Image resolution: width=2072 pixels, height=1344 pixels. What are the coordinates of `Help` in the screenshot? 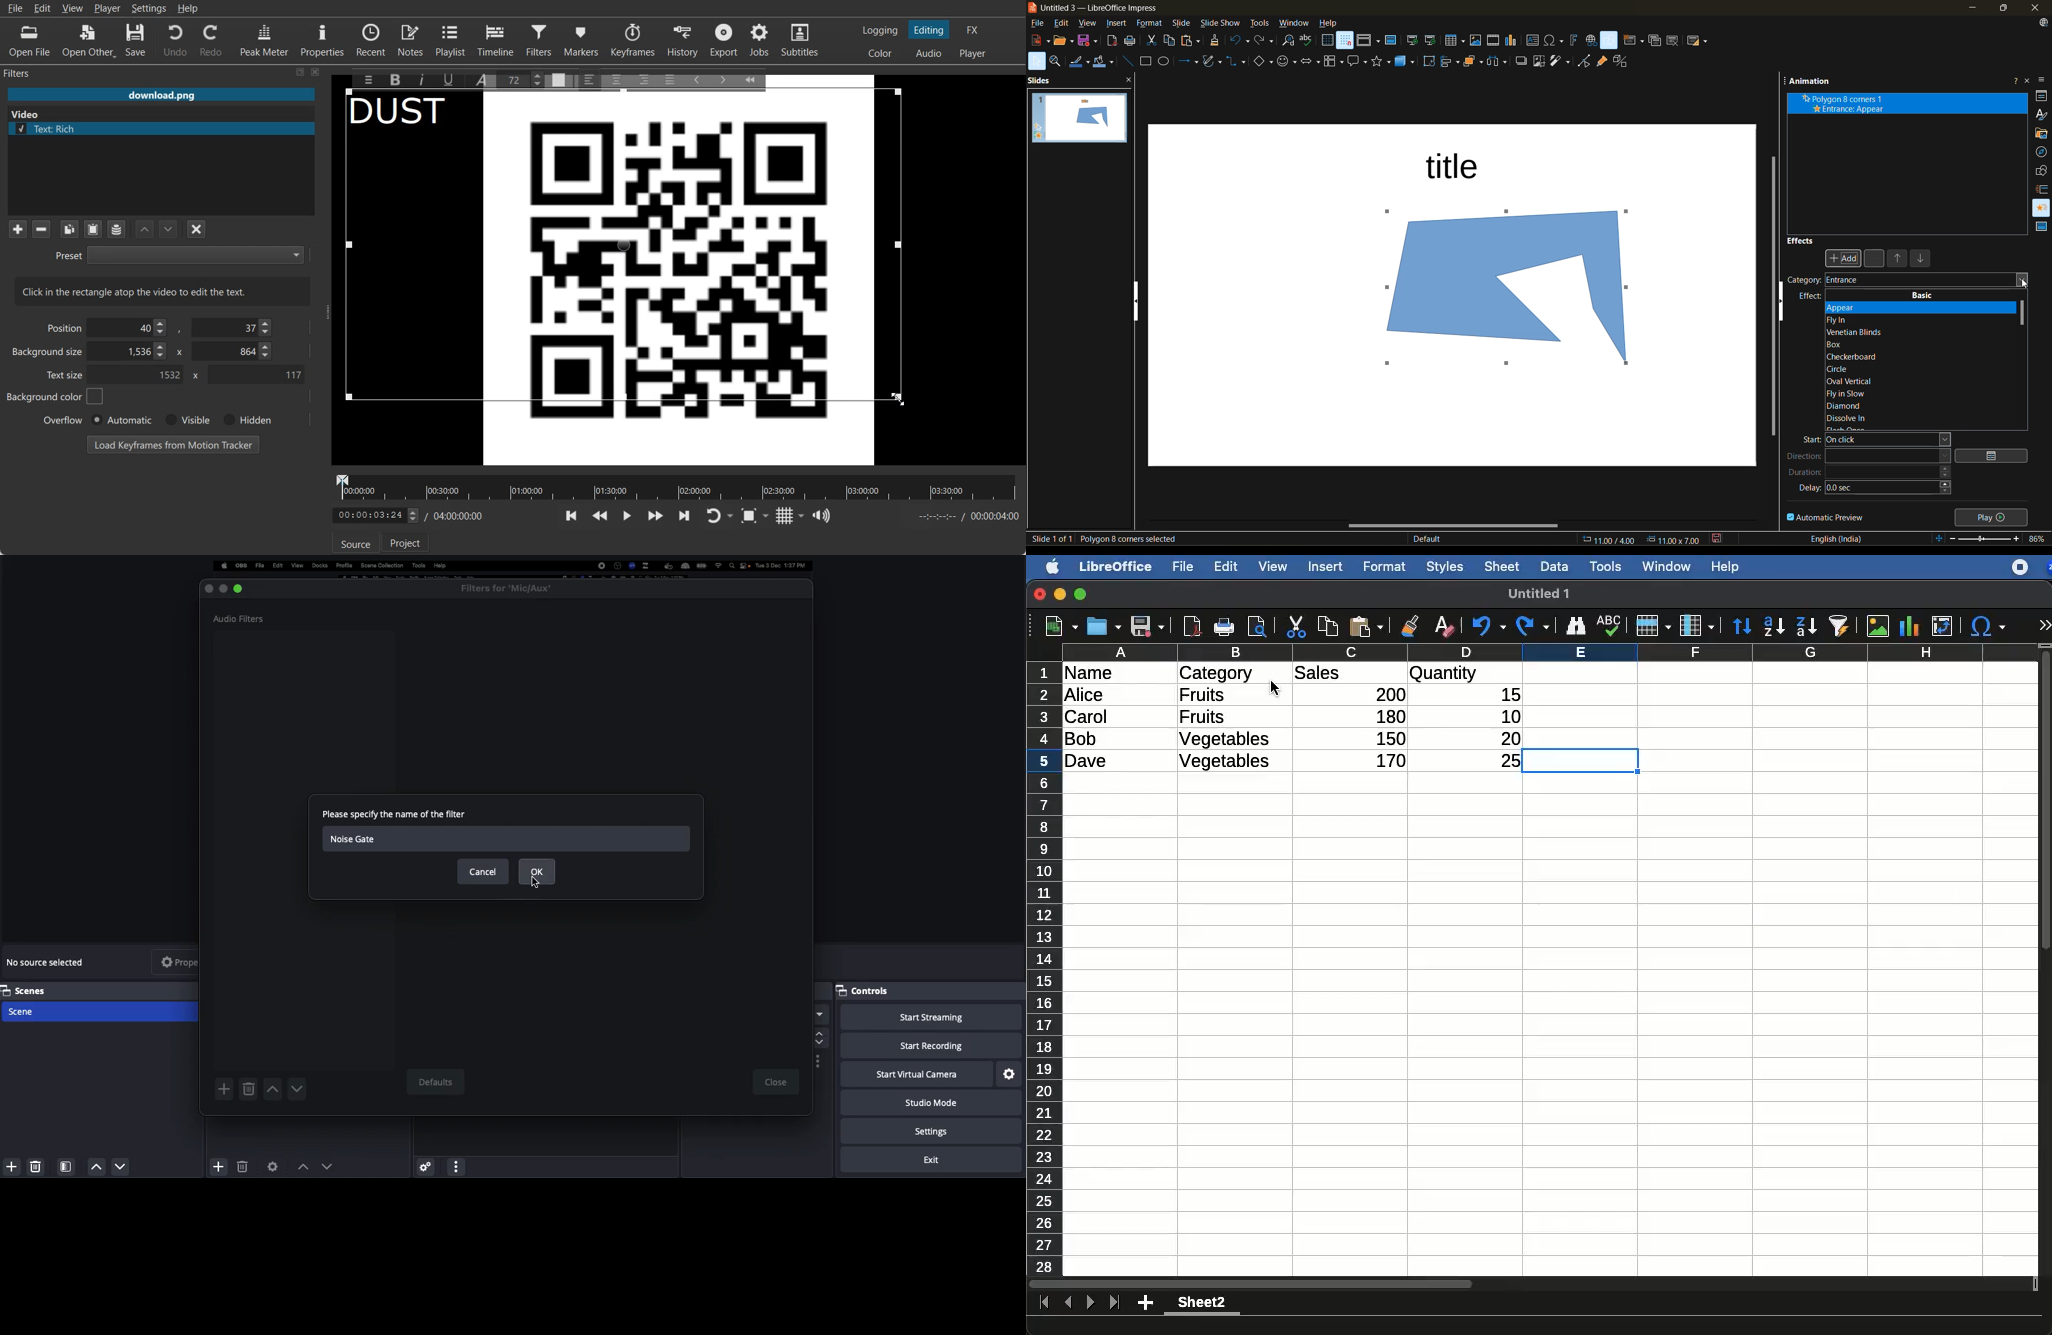 It's located at (188, 8).